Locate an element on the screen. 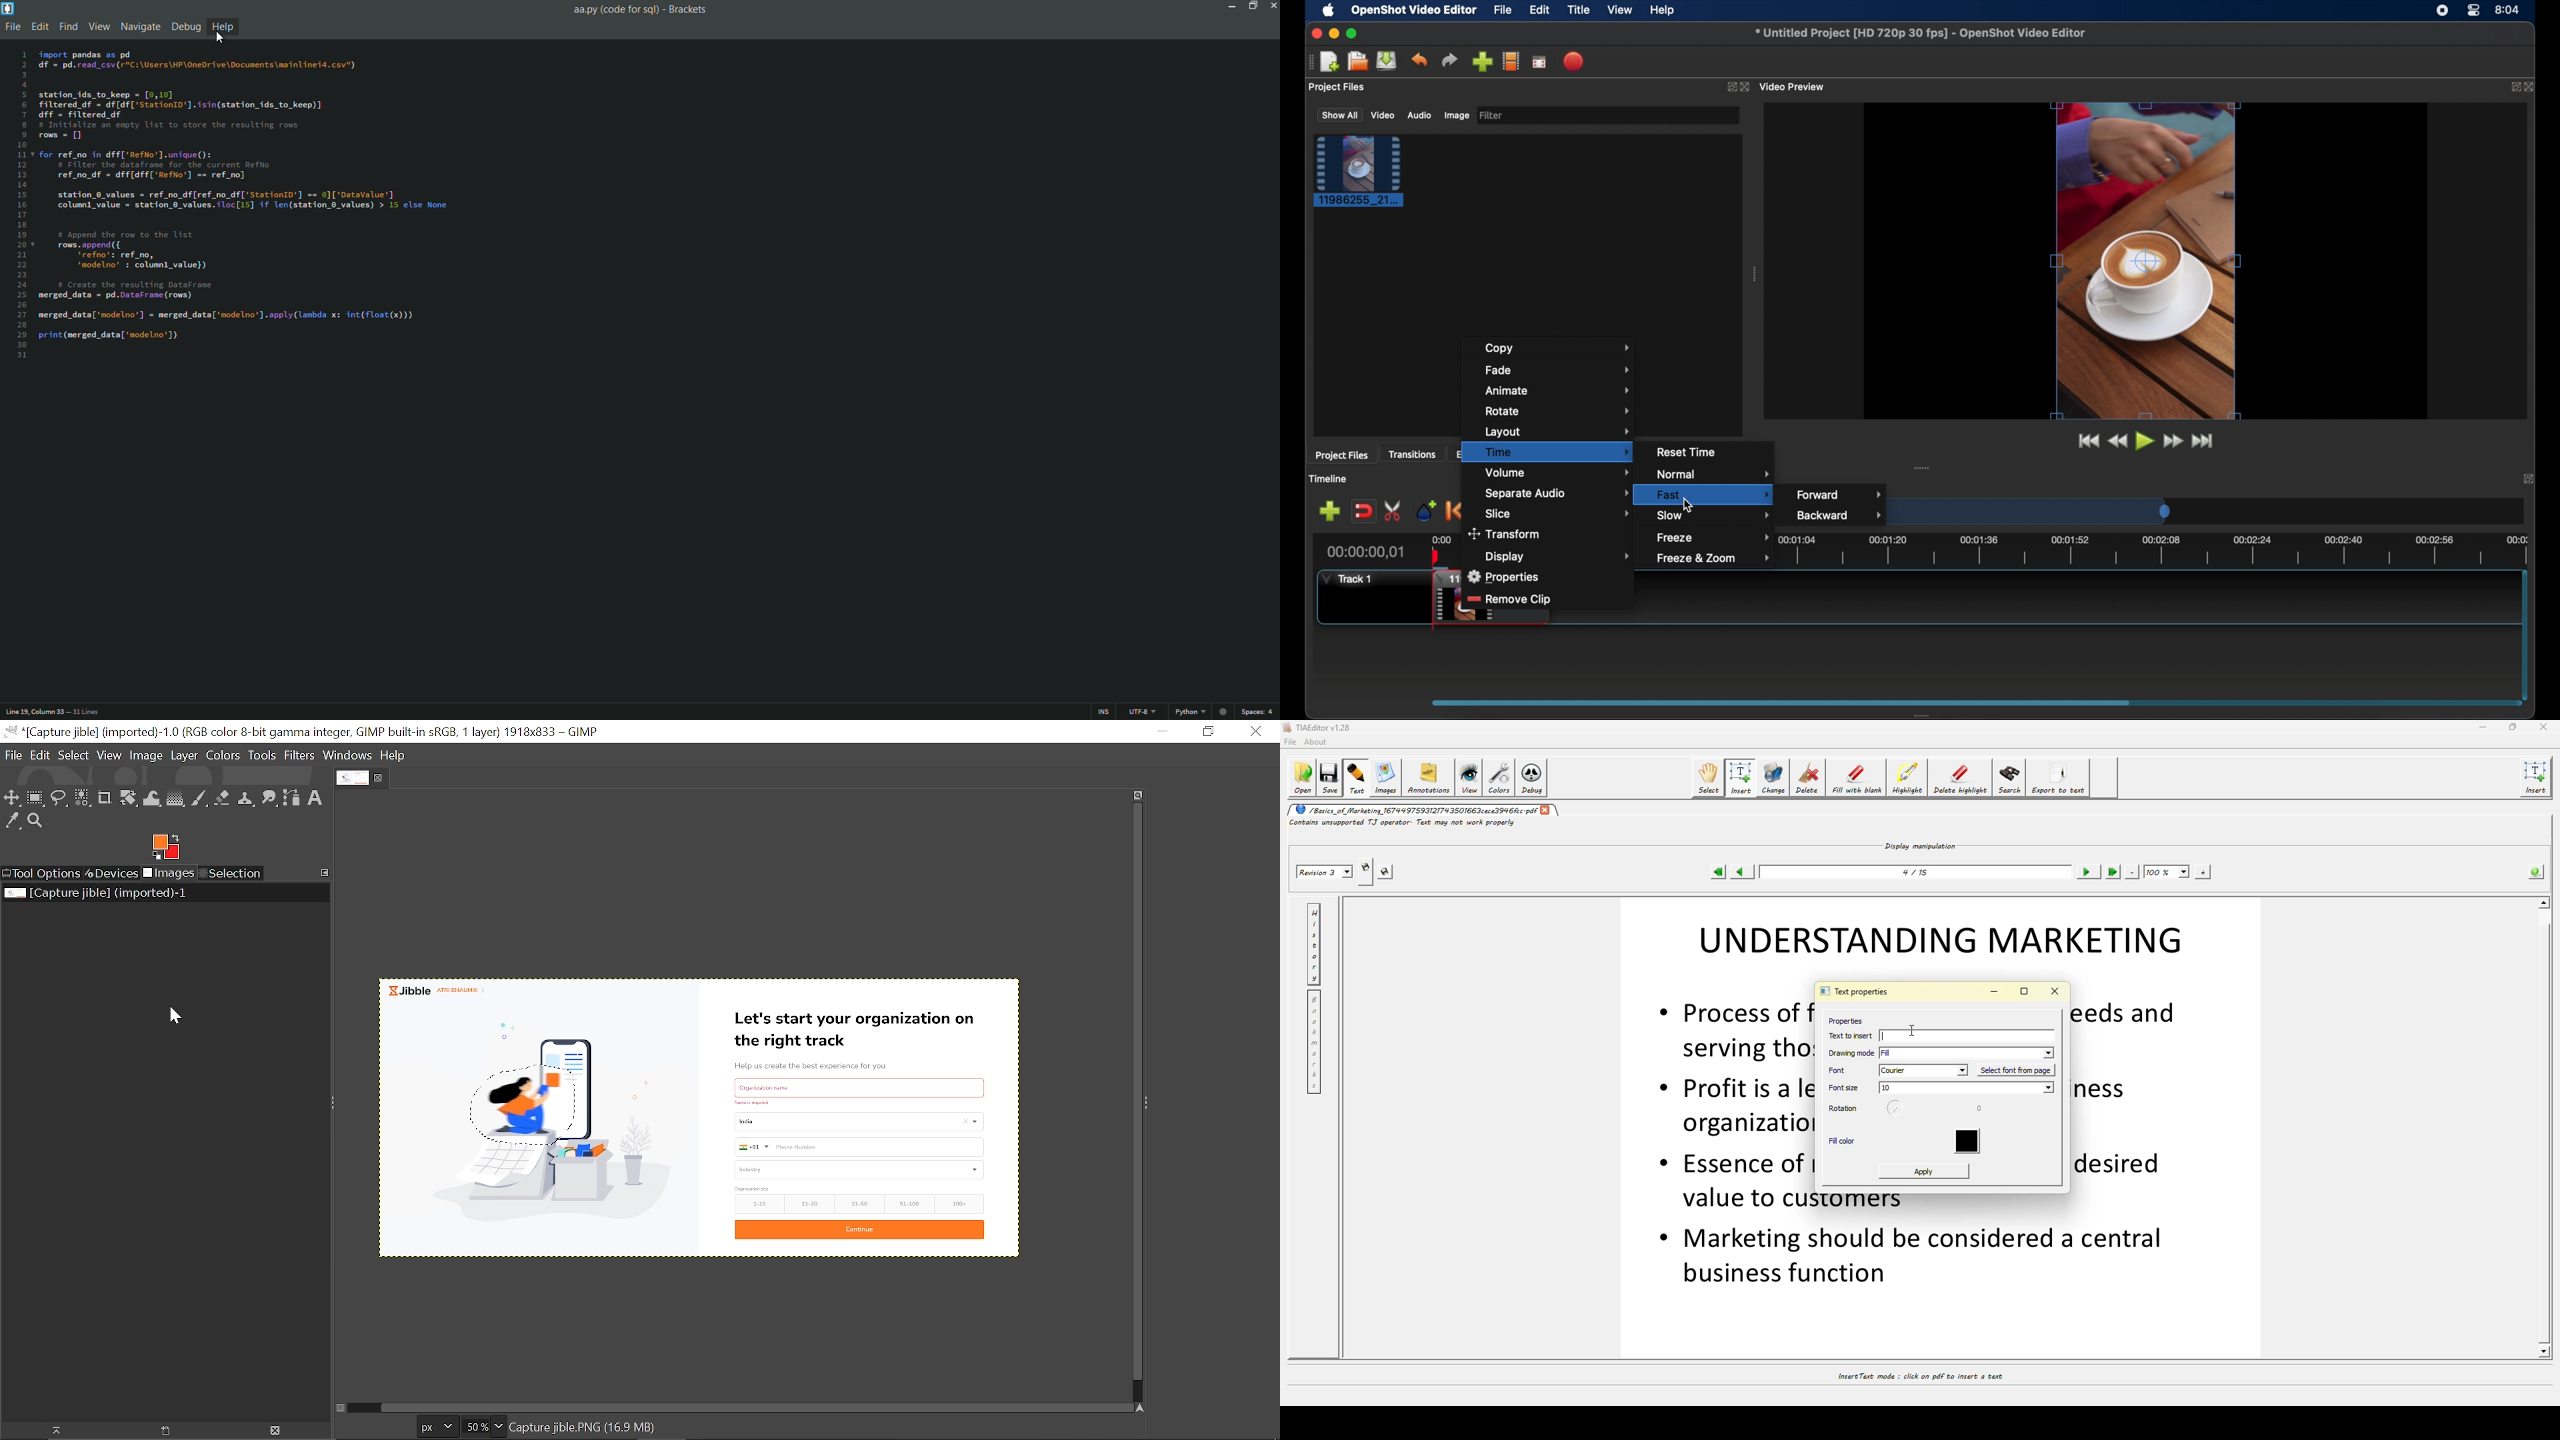  help menu is located at coordinates (225, 27).